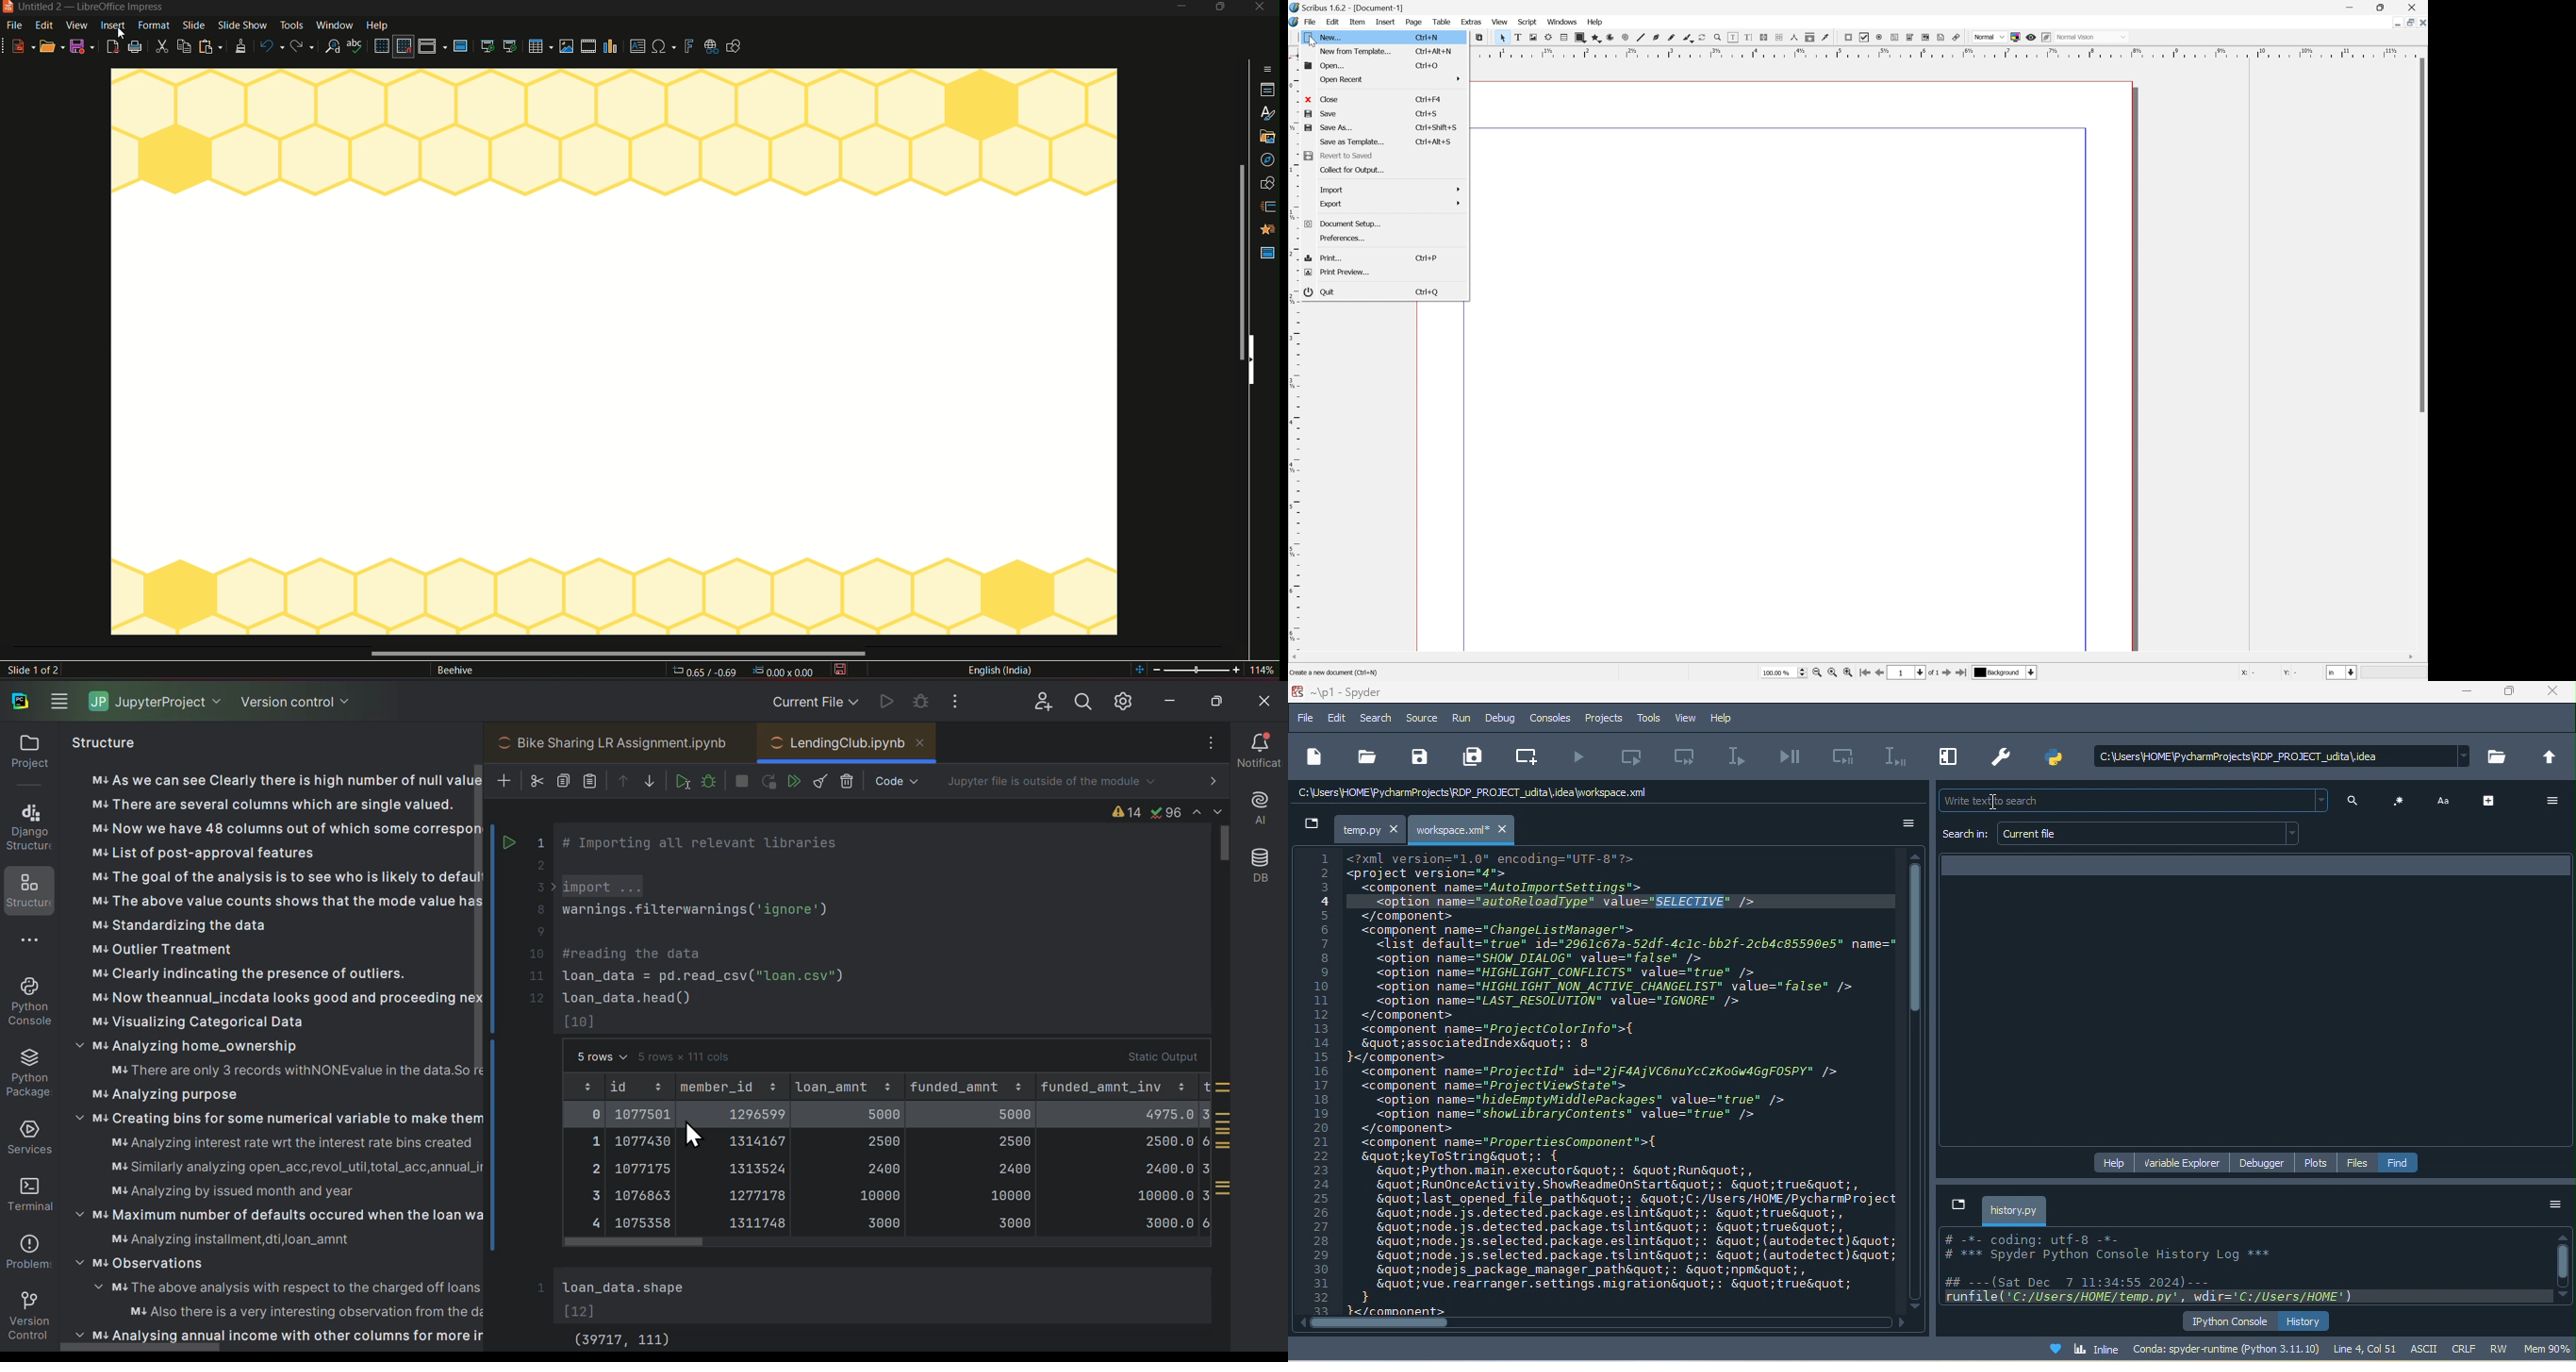  Describe the element at coordinates (1594, 37) in the screenshot. I see `Polygon` at that location.